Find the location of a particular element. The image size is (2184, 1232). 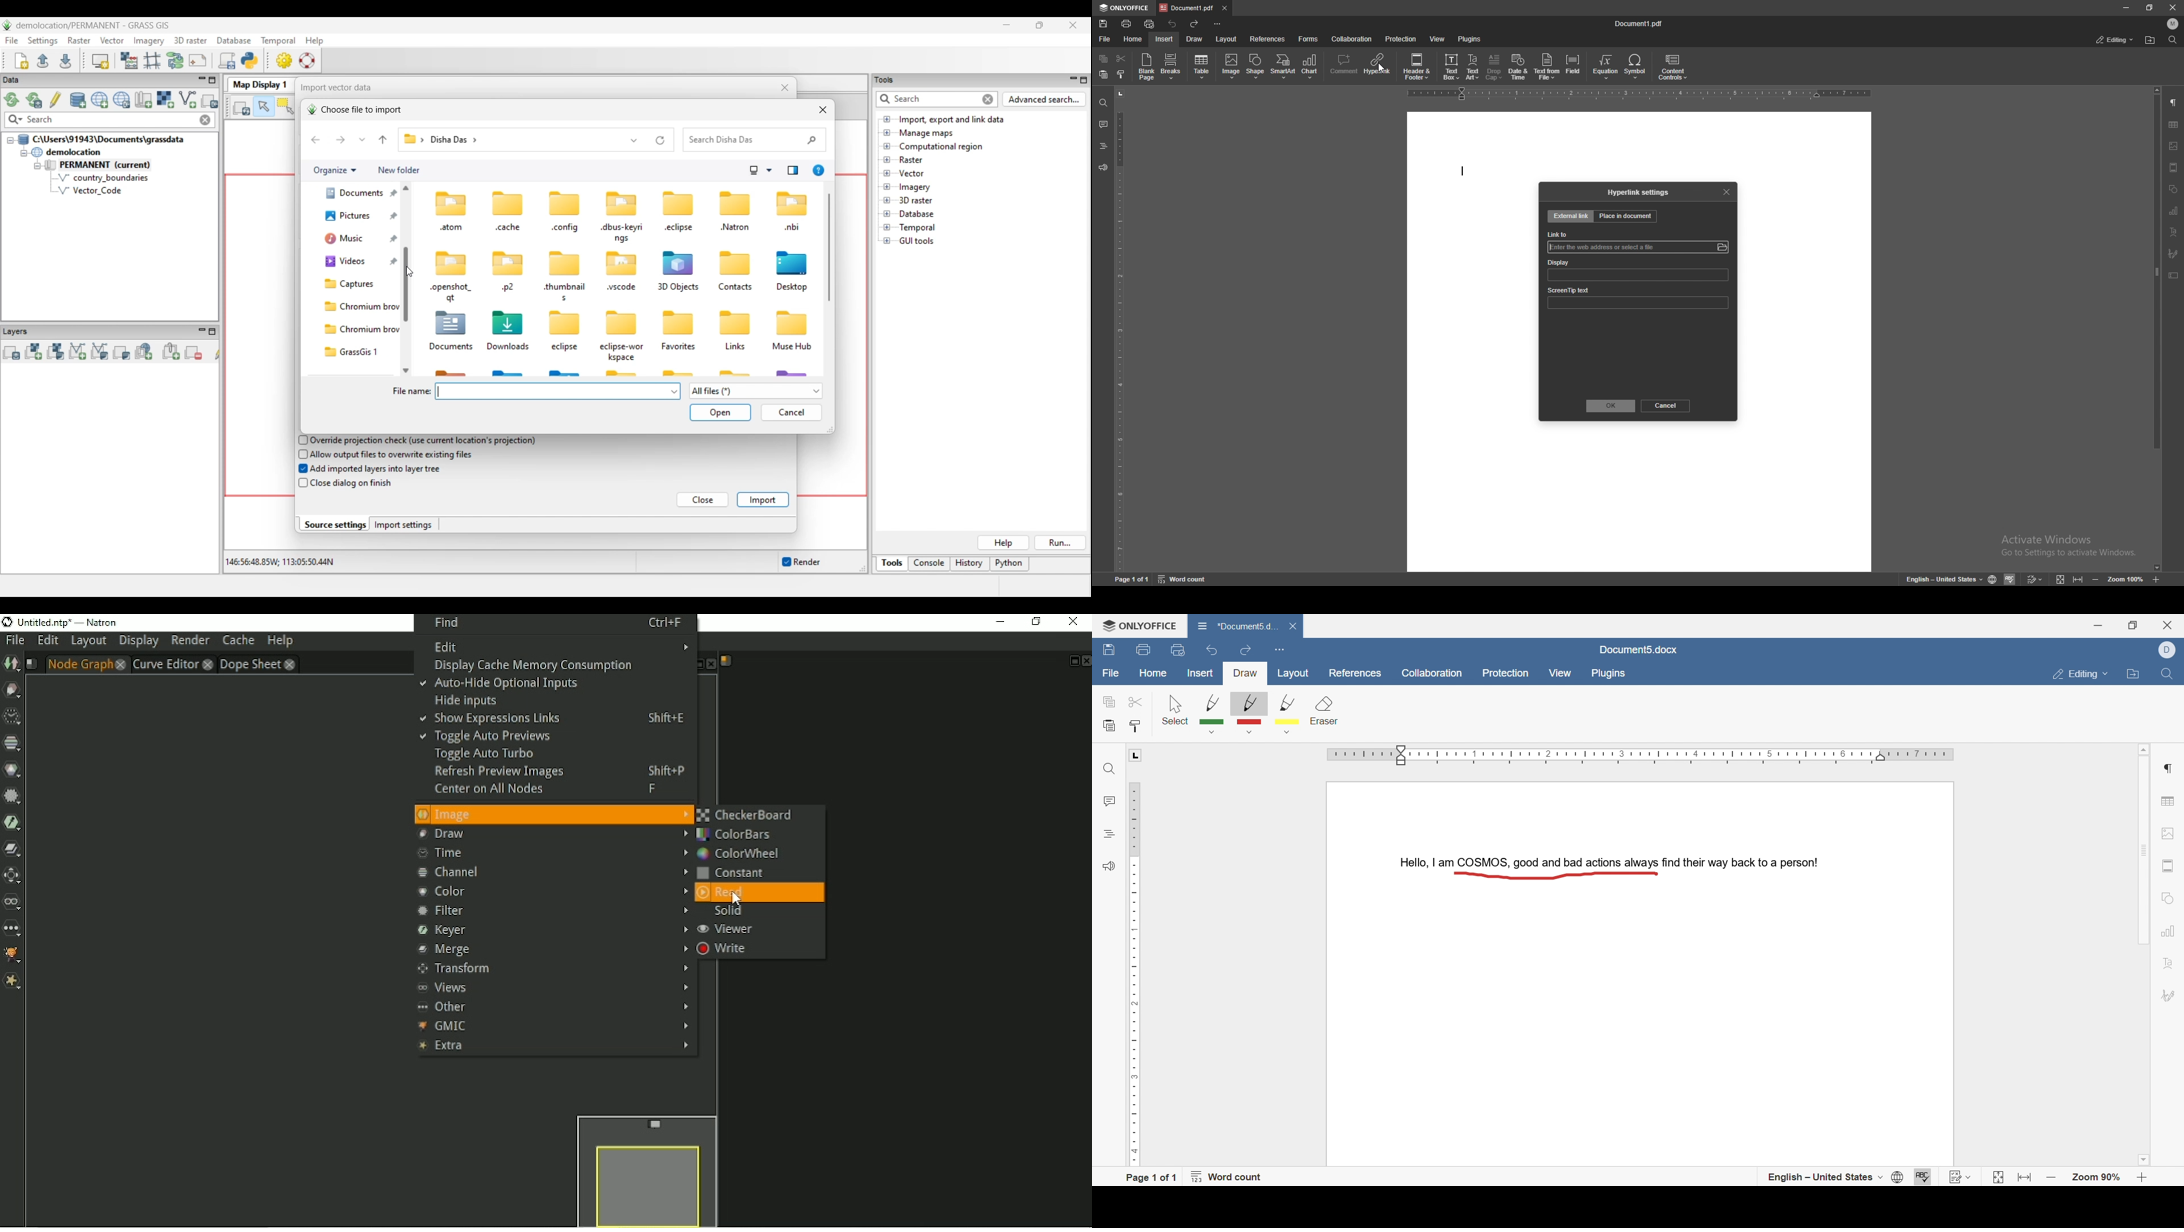

find is located at coordinates (1107, 770).